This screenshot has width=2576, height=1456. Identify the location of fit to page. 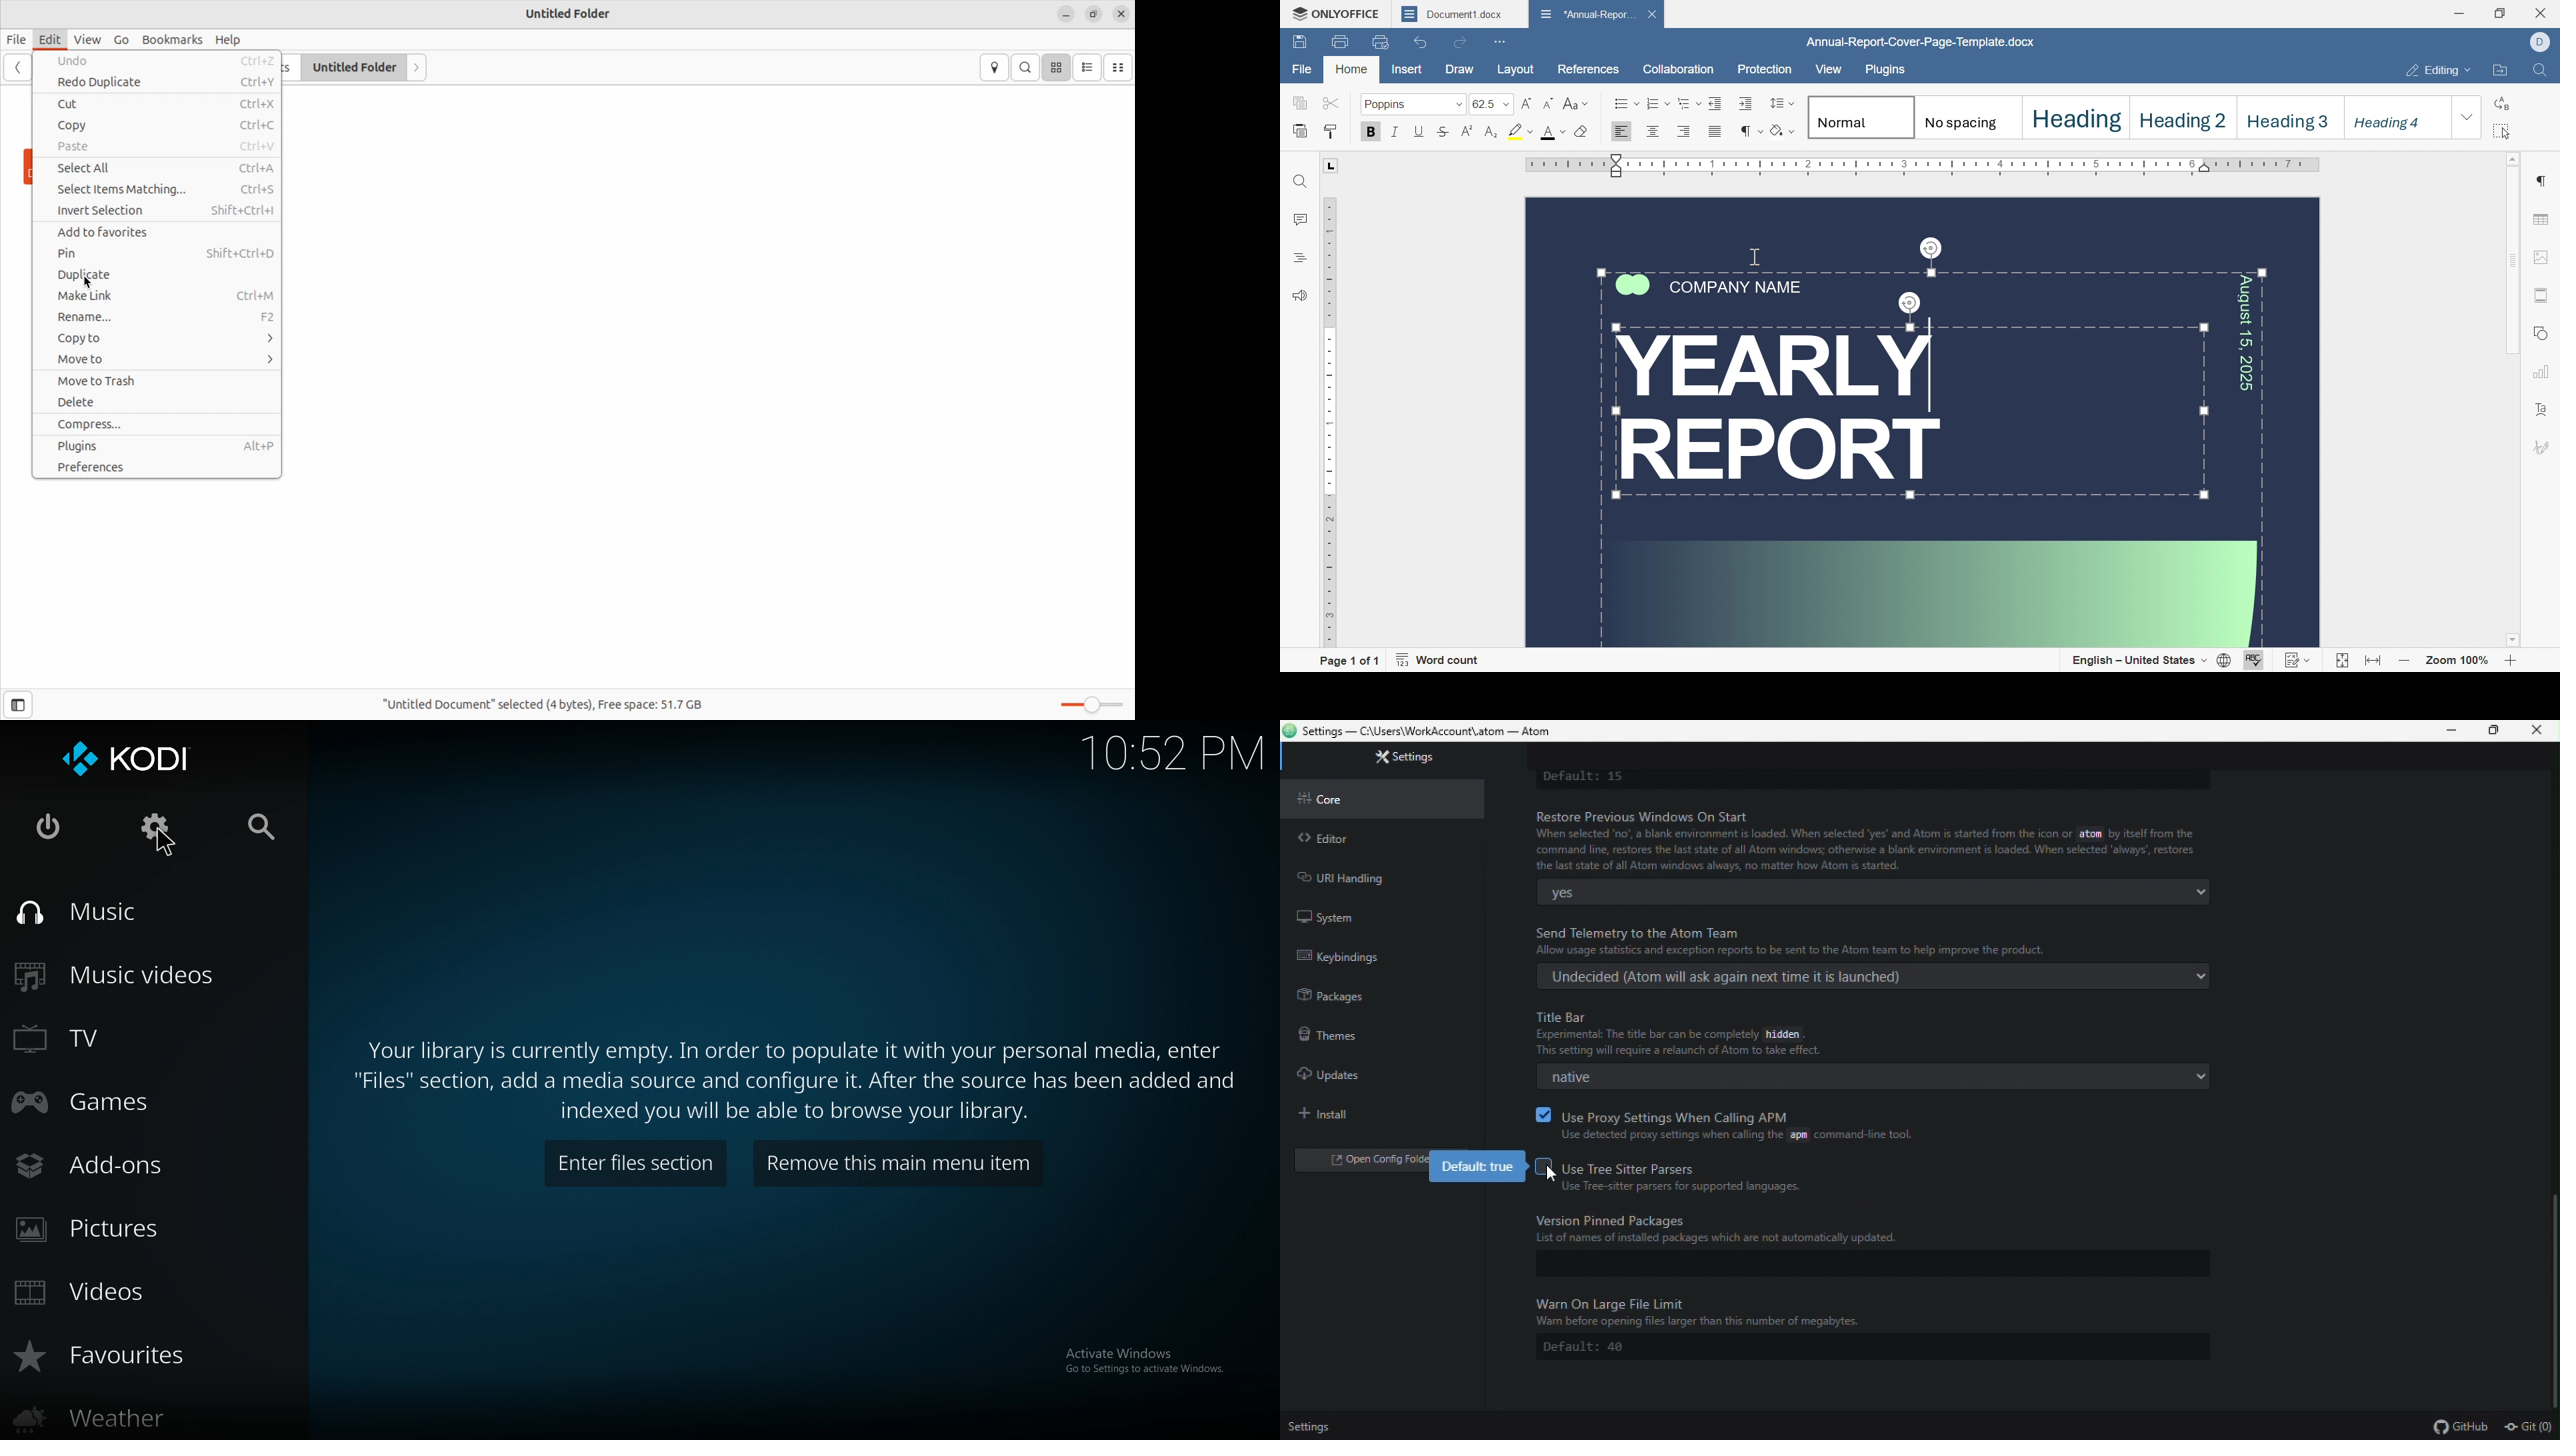
(2341, 661).